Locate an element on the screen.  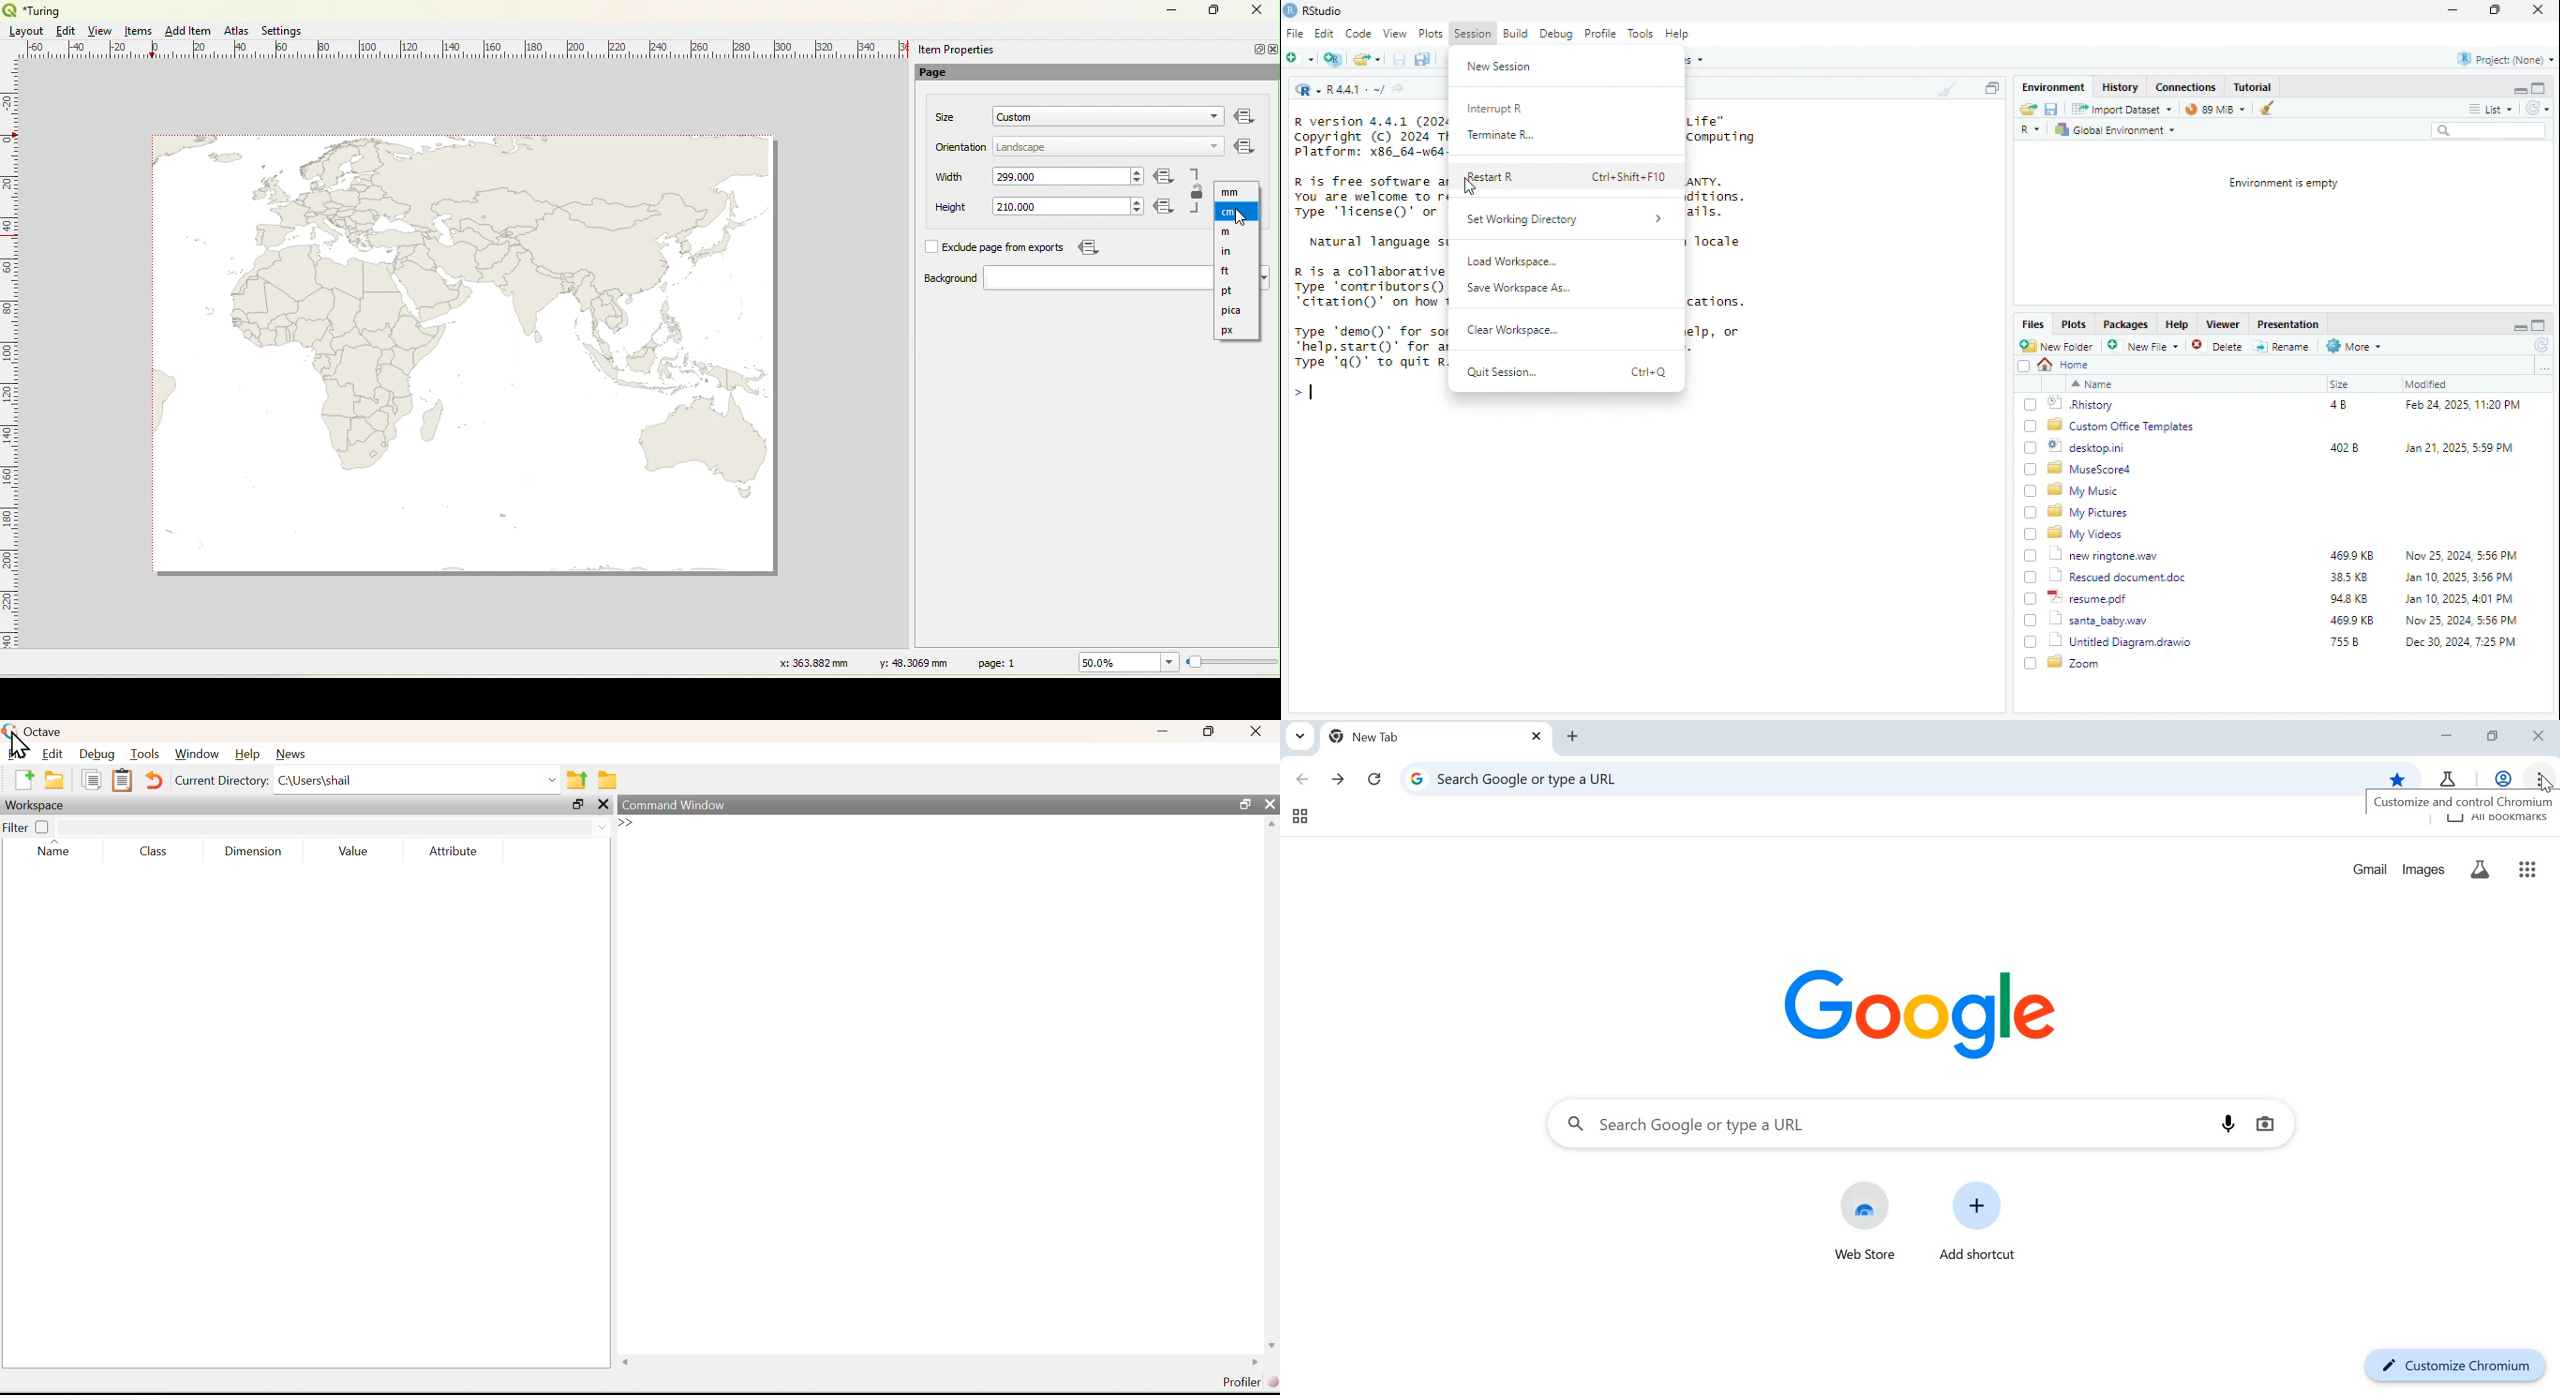
Checkbox is located at coordinates (2031, 534).